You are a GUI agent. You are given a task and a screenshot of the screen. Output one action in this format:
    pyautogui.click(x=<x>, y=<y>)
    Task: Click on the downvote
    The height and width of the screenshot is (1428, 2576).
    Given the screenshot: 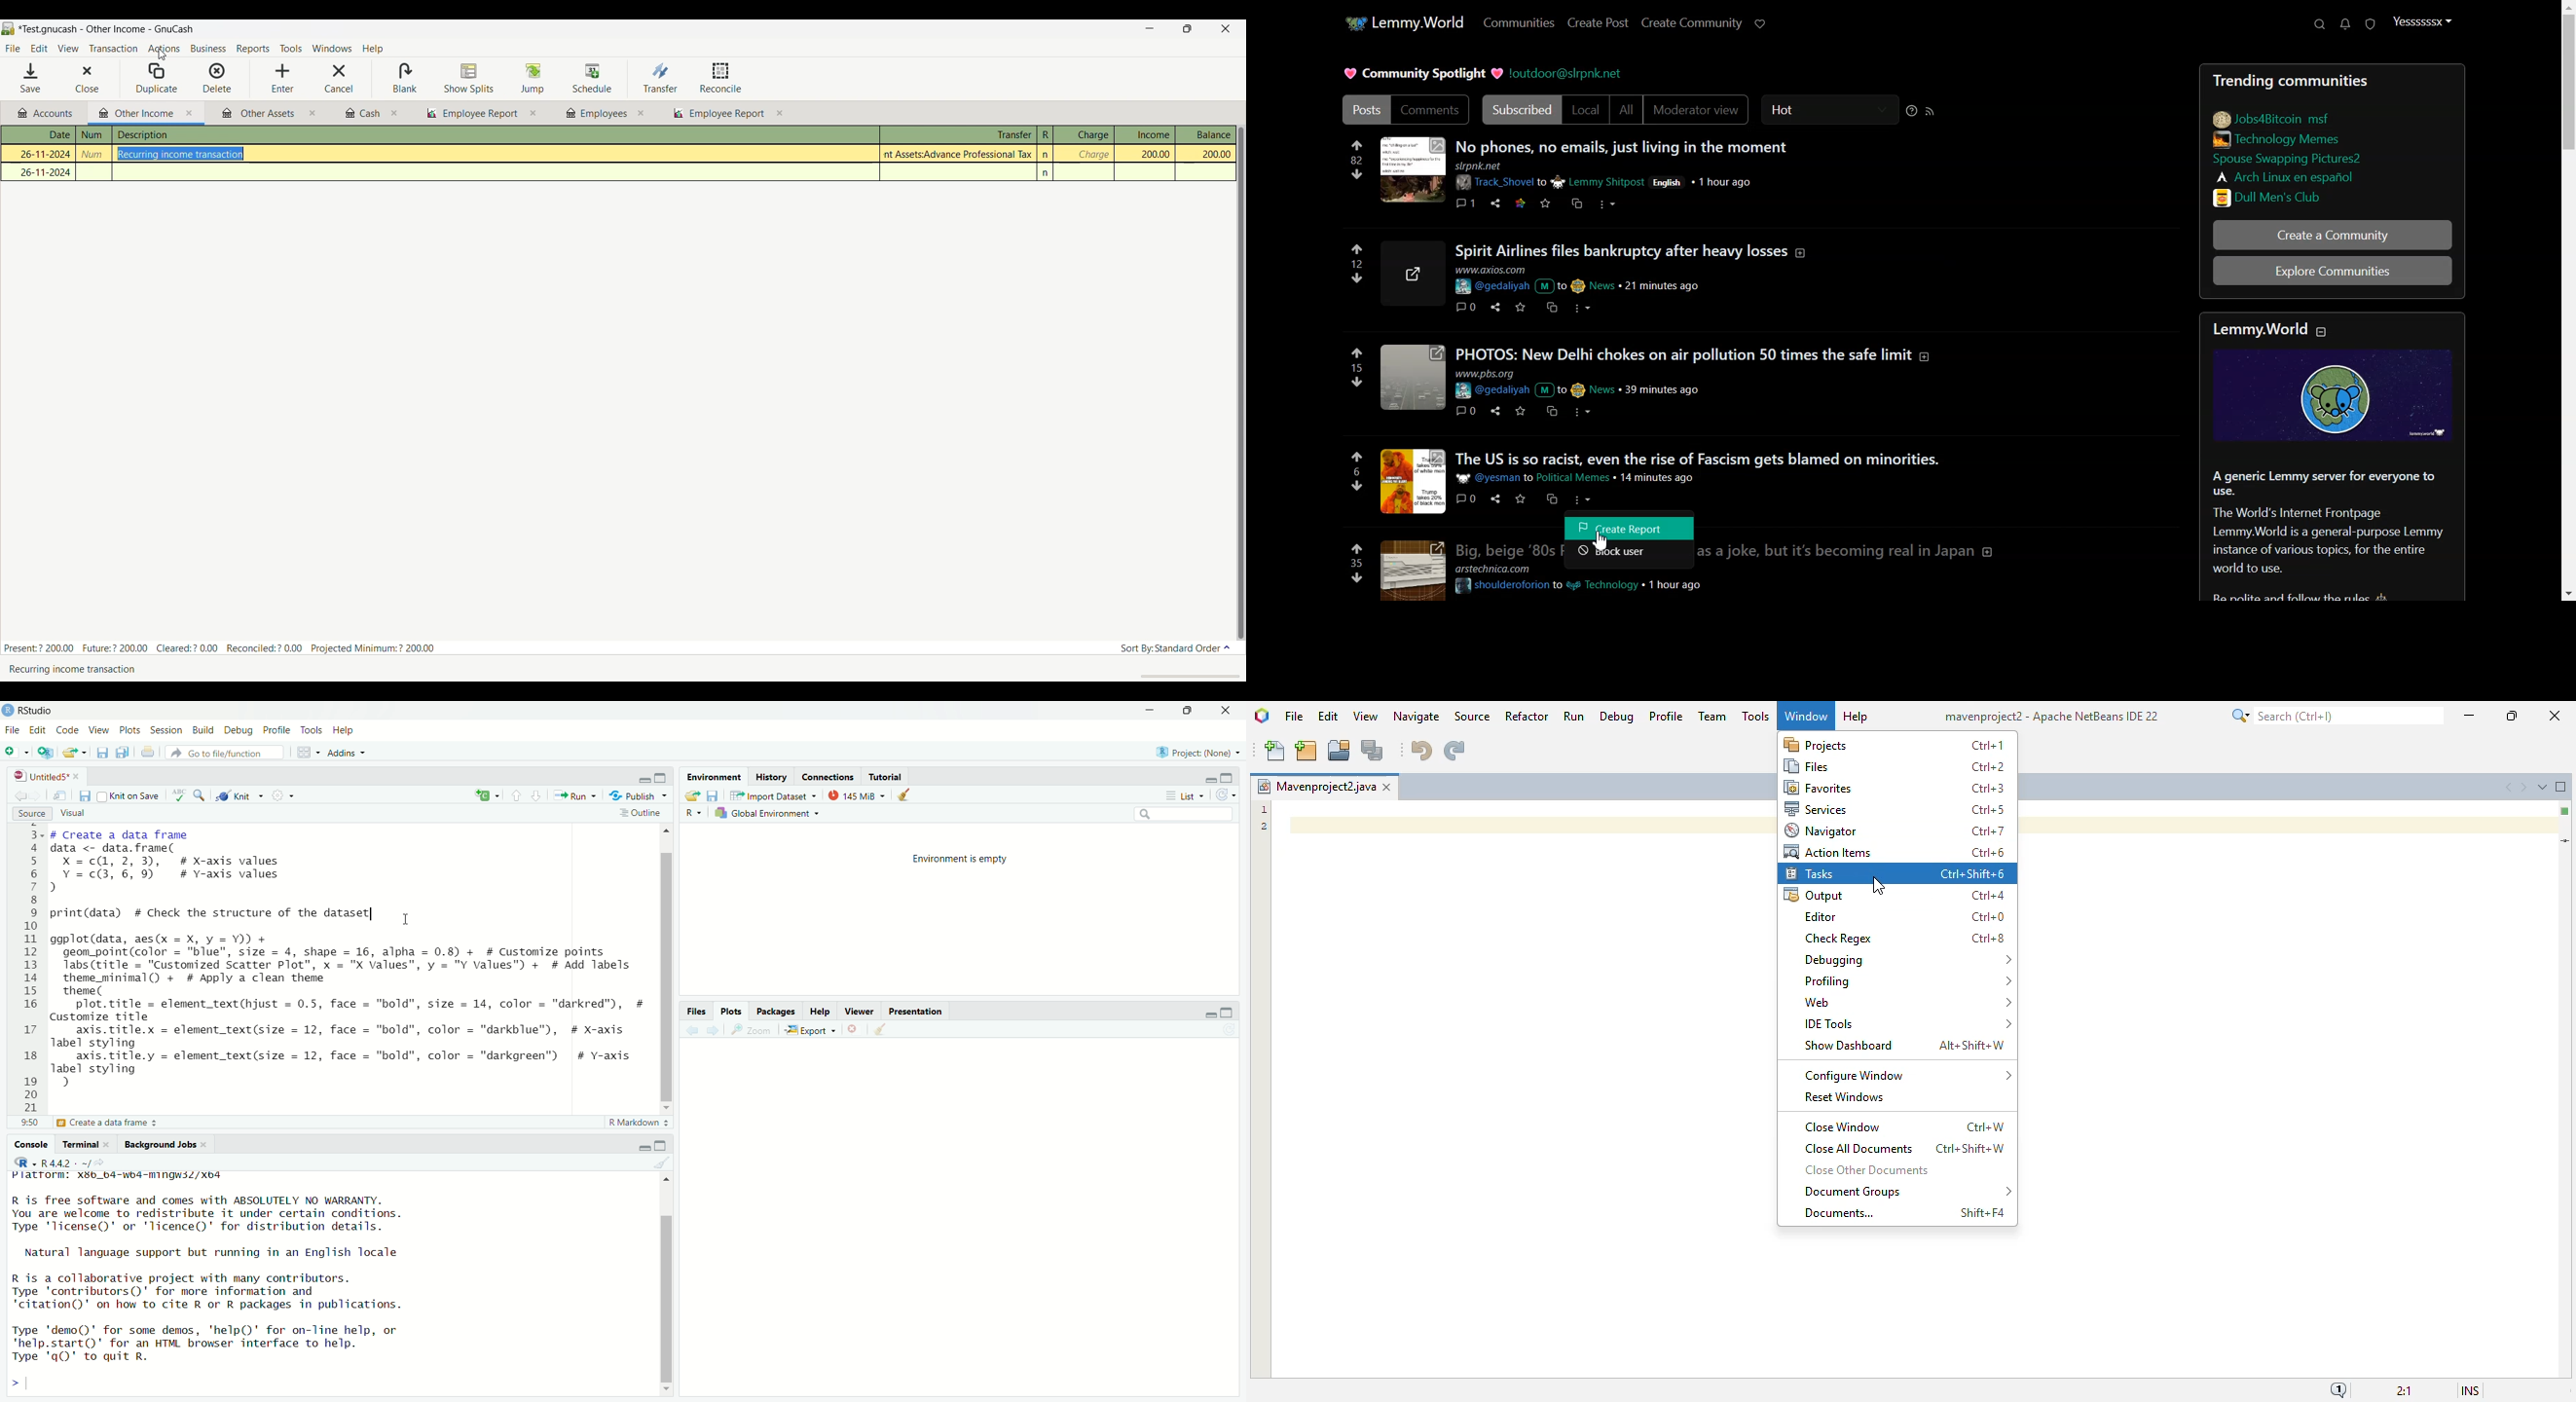 What is the action you would take?
    pyautogui.click(x=1358, y=381)
    